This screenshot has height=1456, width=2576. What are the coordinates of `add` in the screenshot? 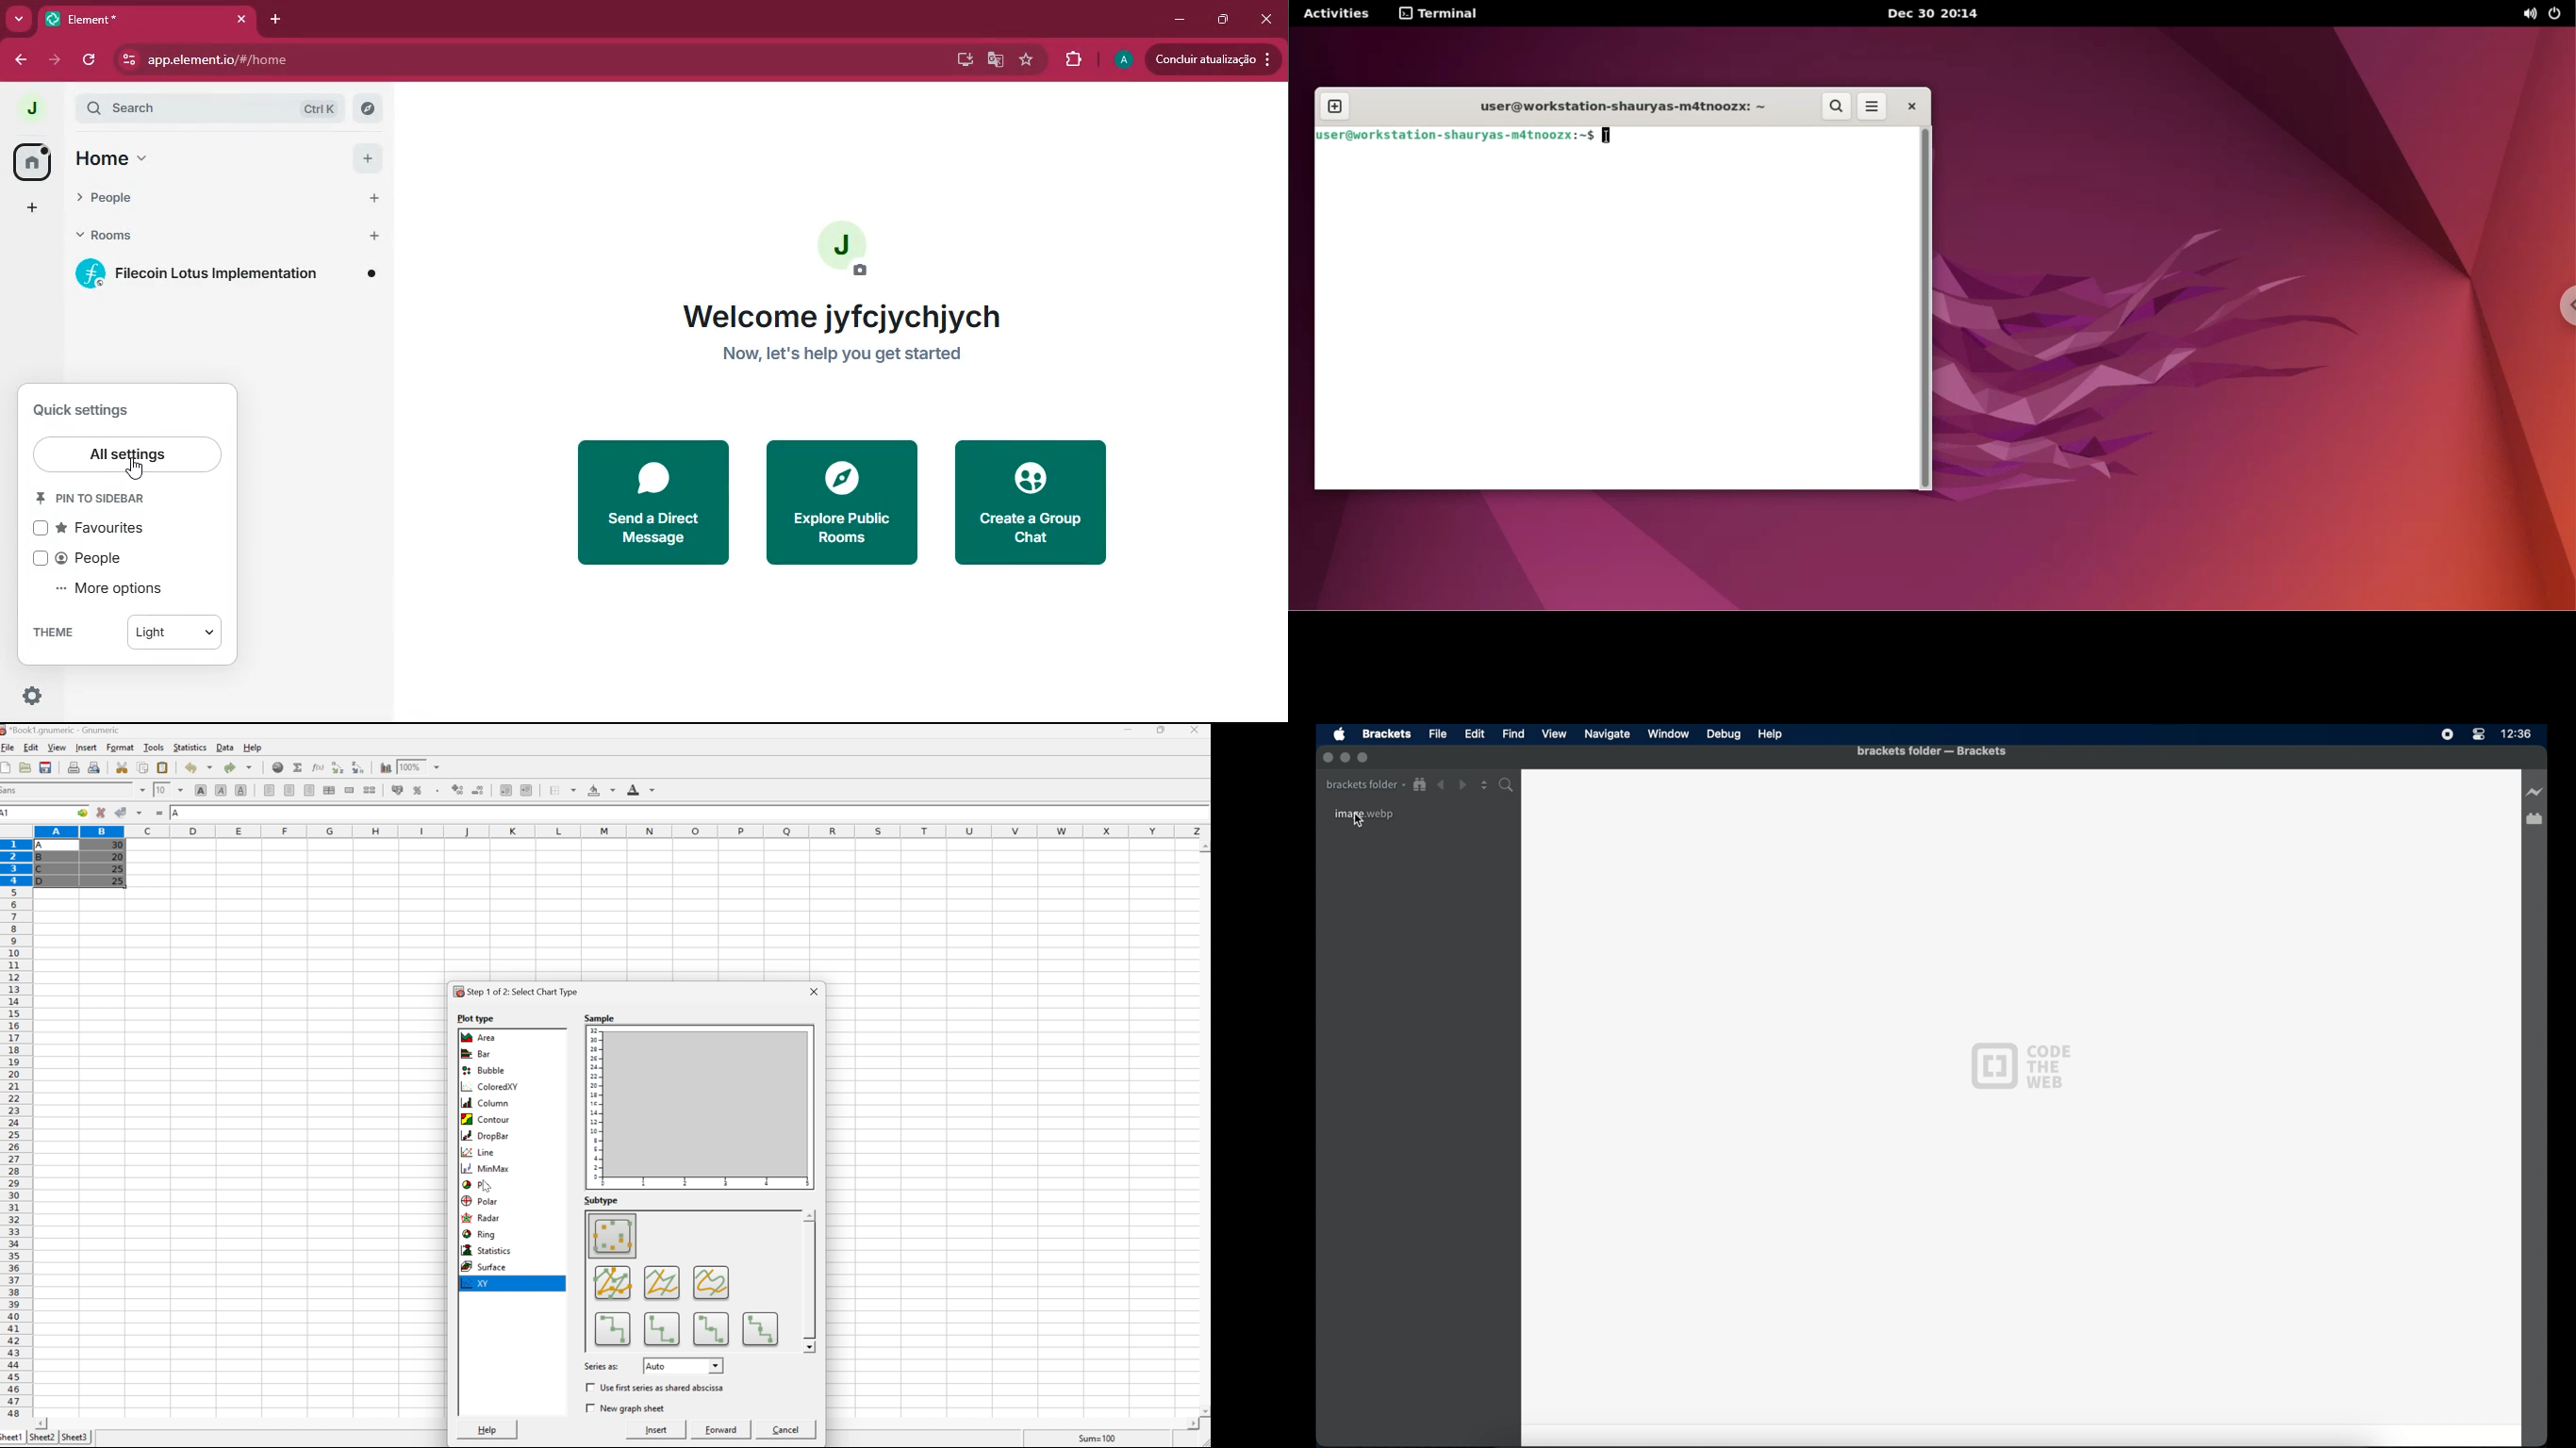 It's located at (25, 209).